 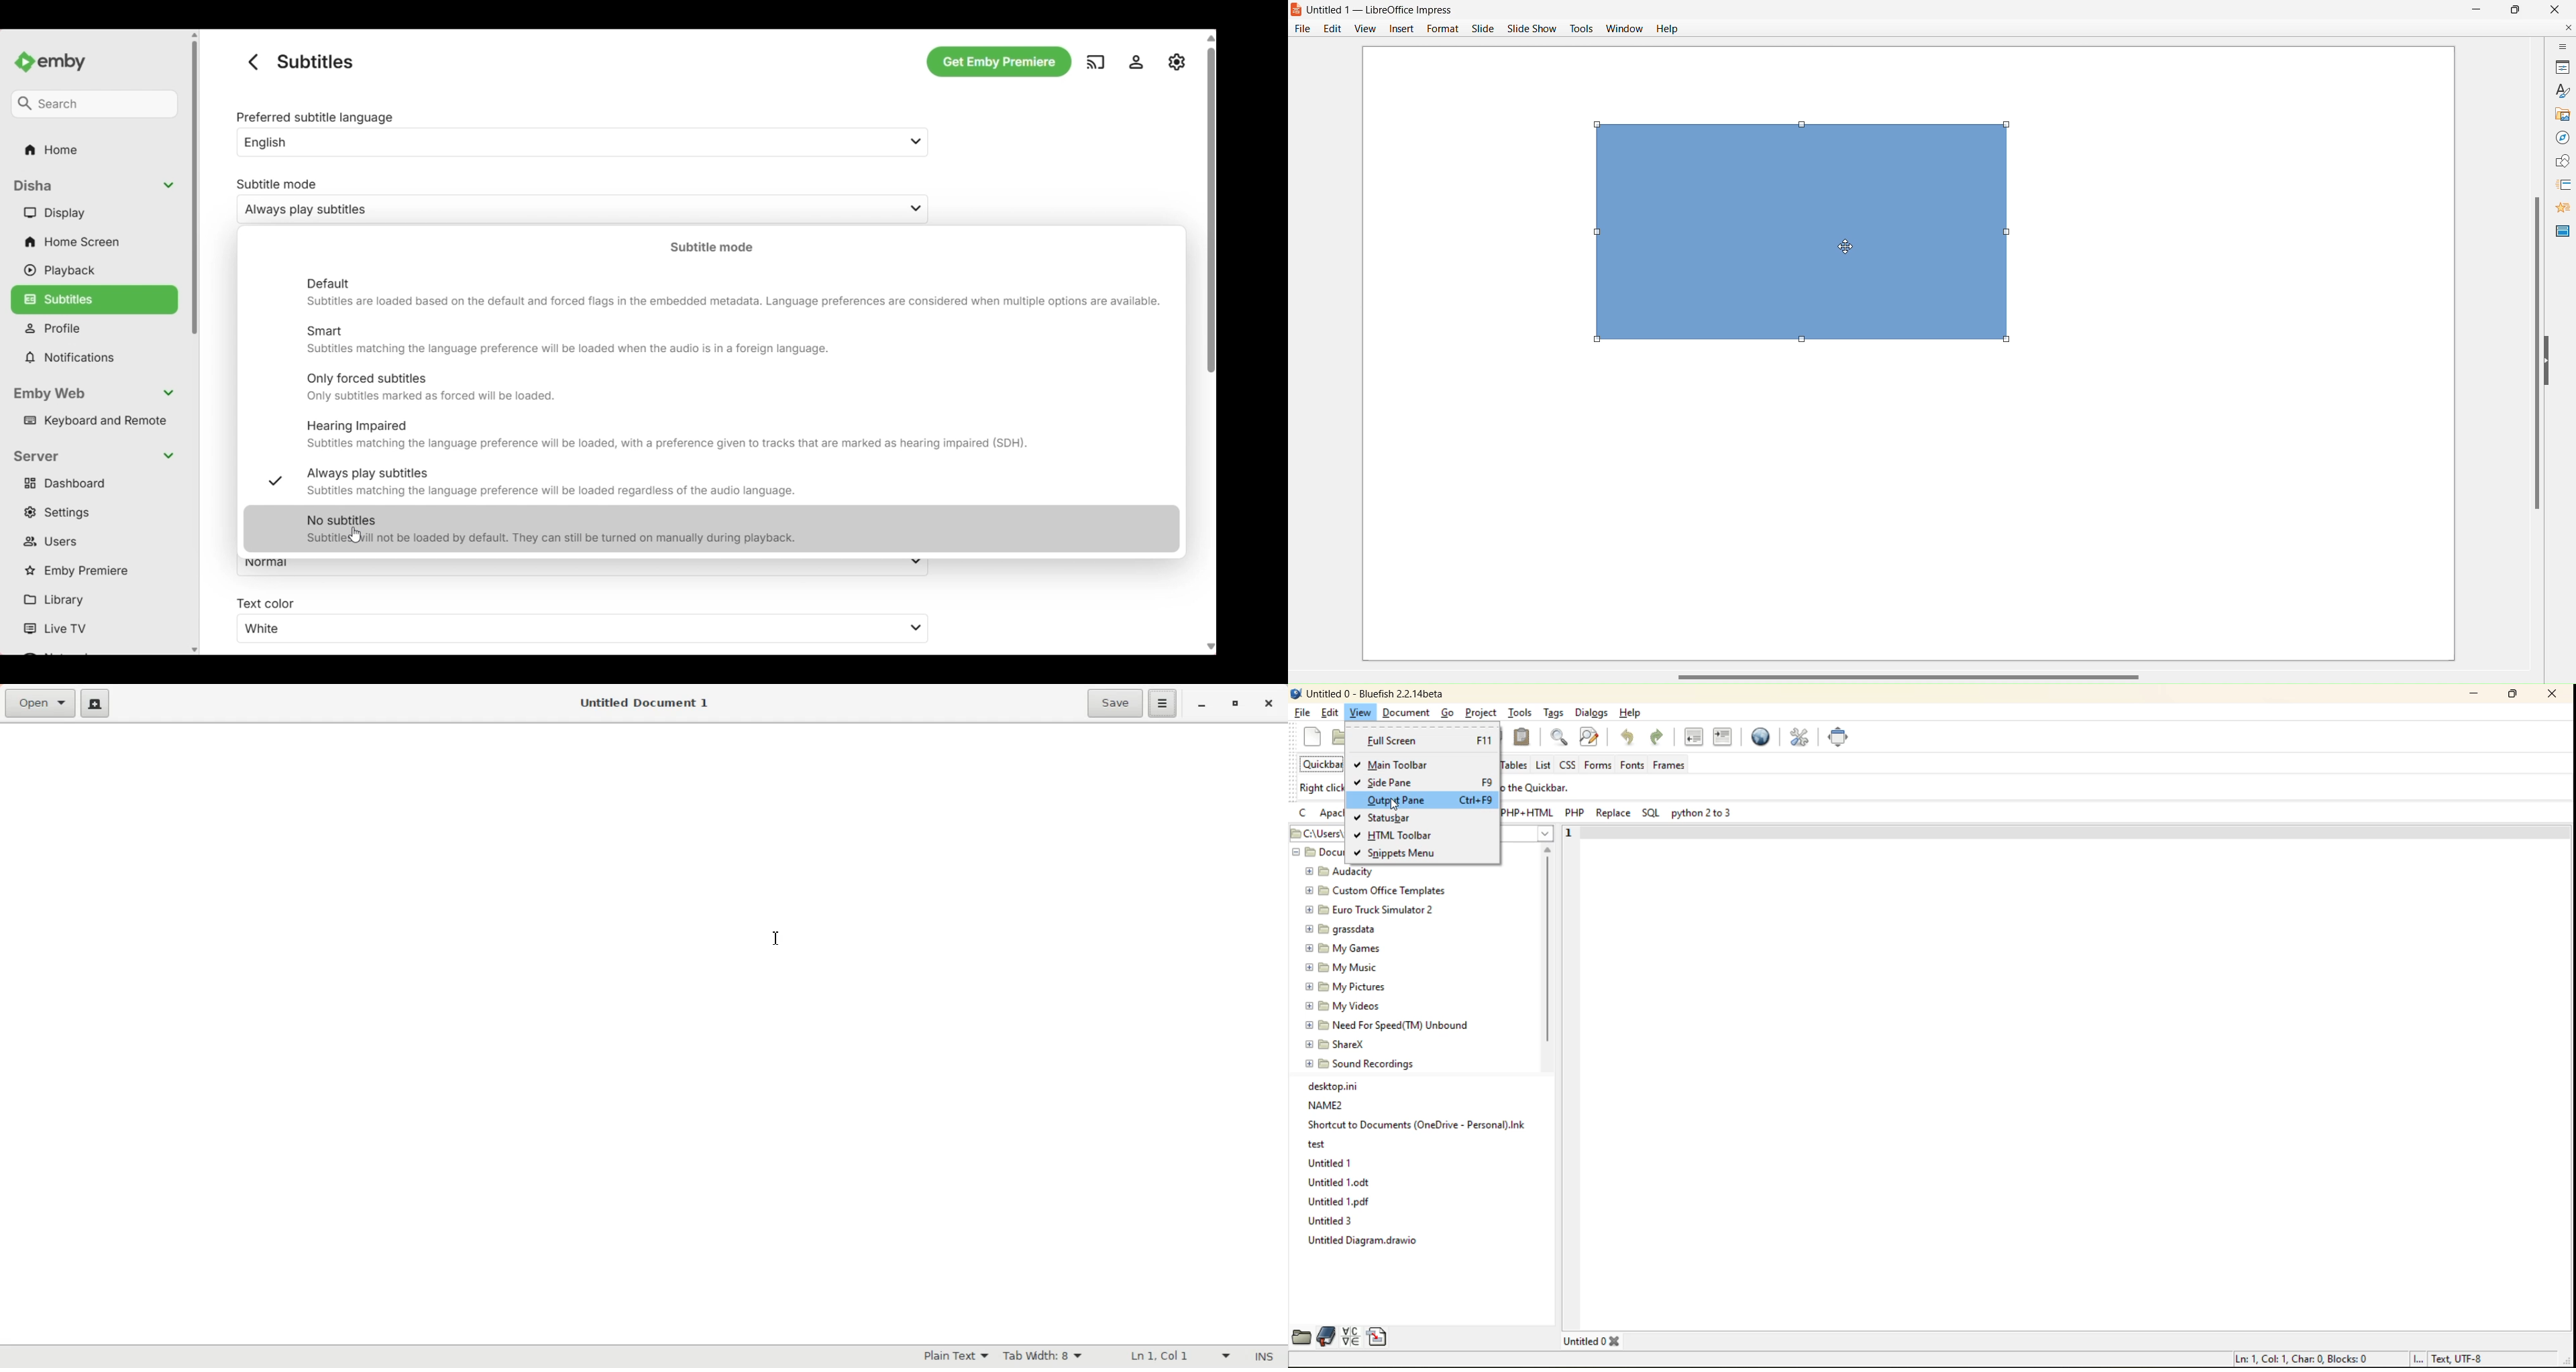 What do you see at coordinates (1350, 987) in the screenshot?
I see `My Pictures` at bounding box center [1350, 987].